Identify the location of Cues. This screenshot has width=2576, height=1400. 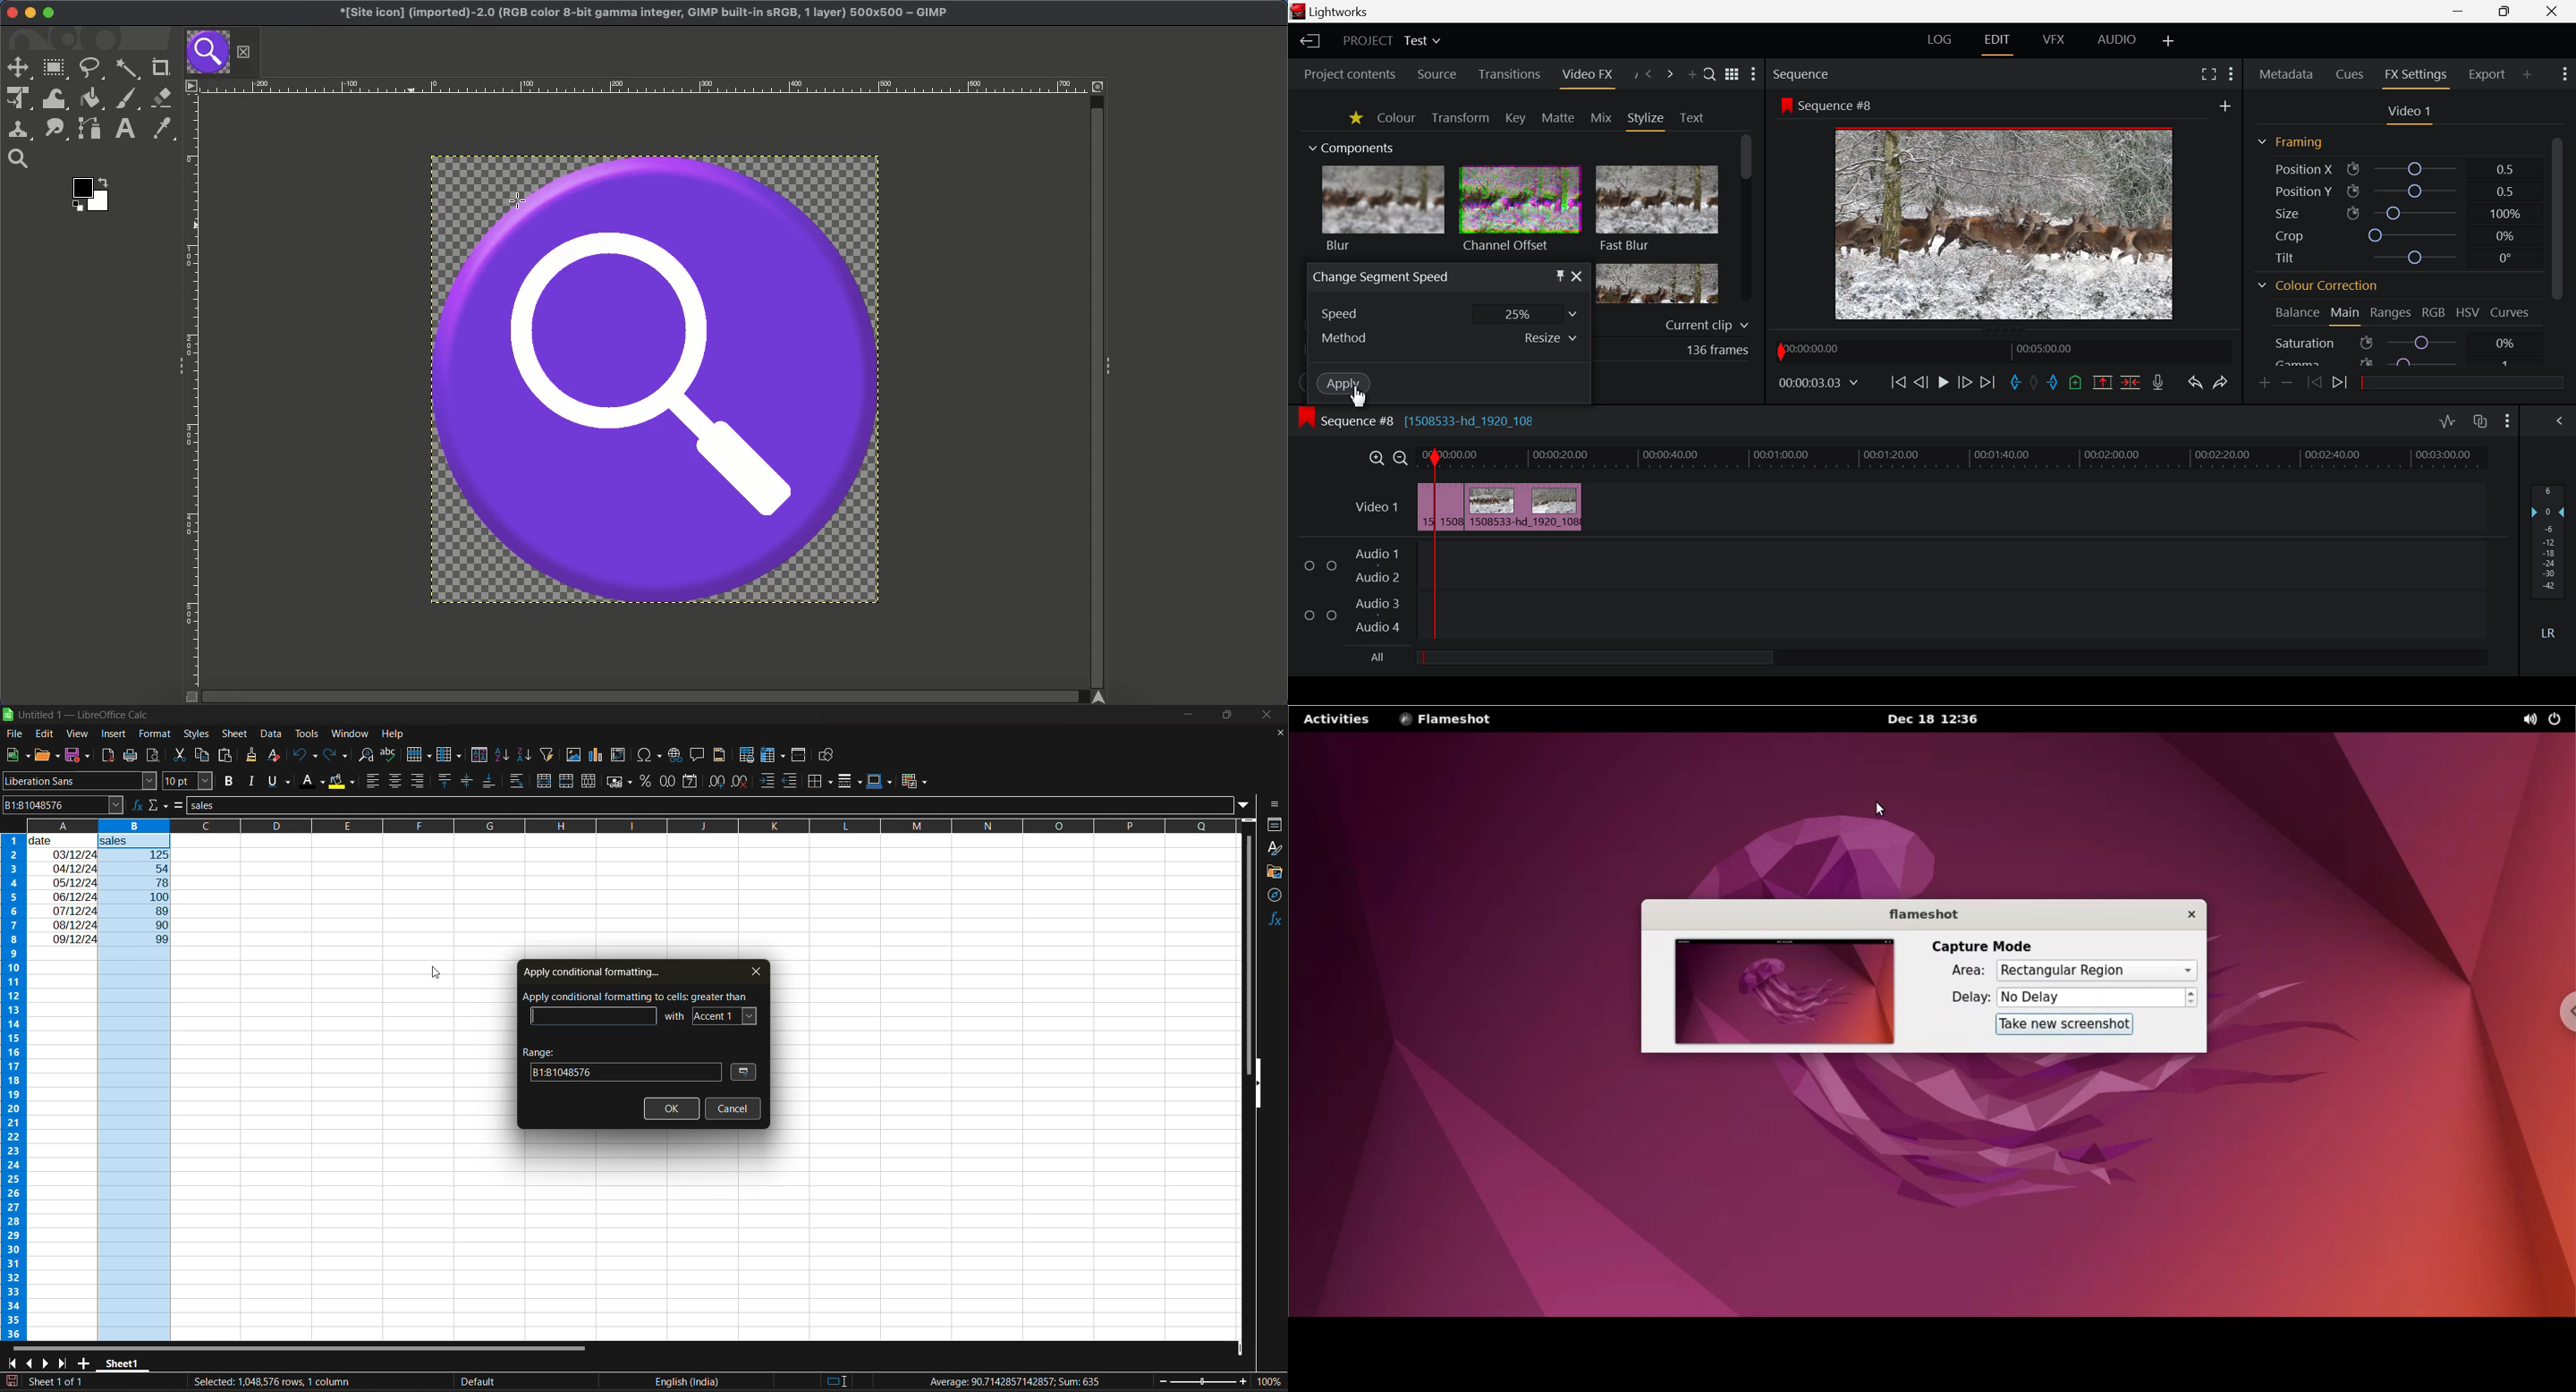
(2351, 75).